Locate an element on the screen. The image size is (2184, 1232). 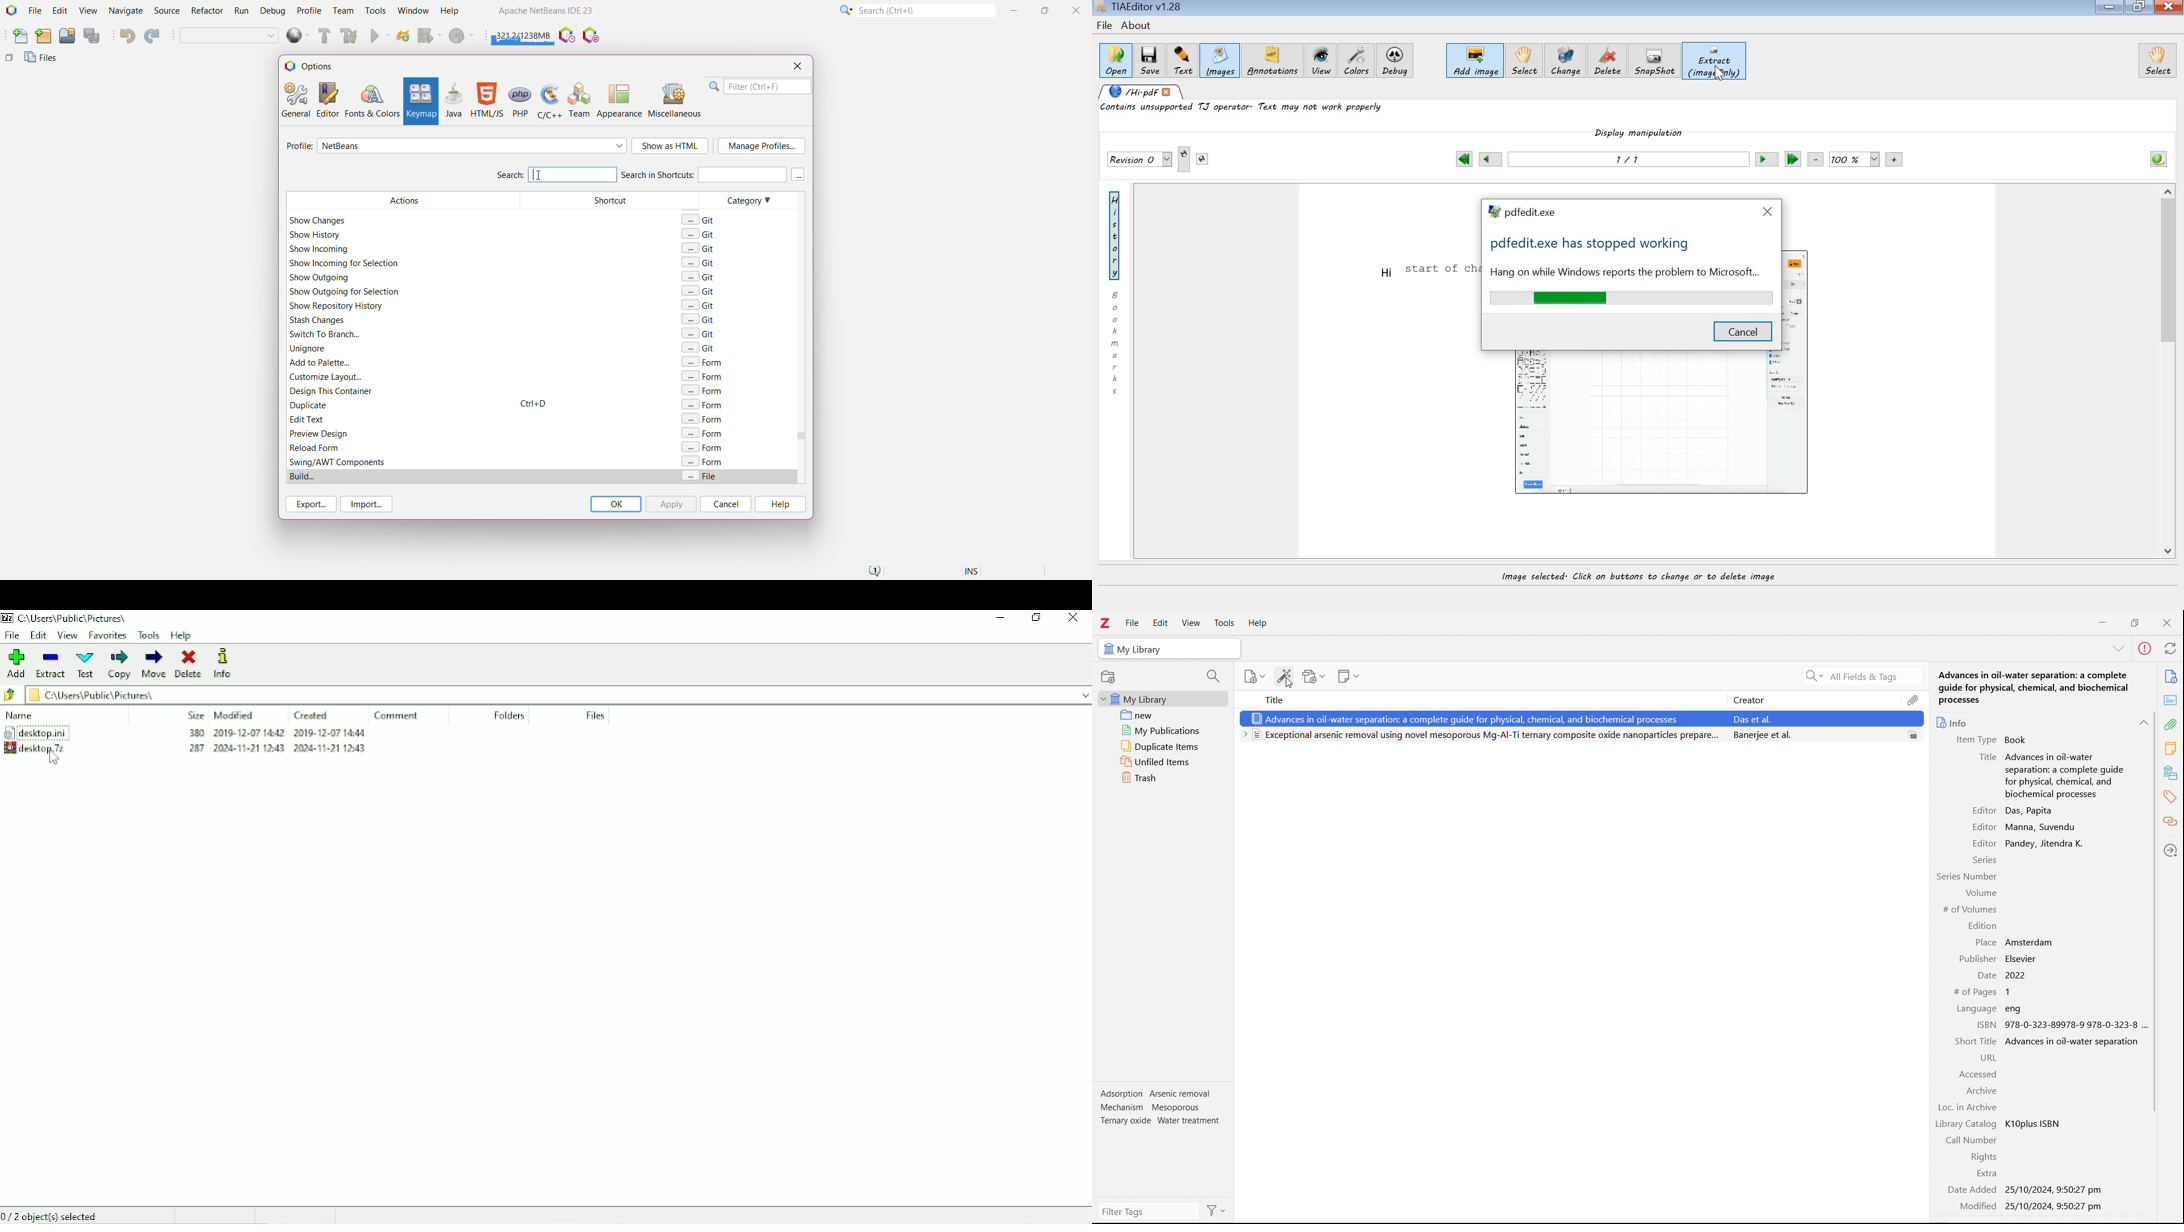
volume is located at coordinates (1980, 894).